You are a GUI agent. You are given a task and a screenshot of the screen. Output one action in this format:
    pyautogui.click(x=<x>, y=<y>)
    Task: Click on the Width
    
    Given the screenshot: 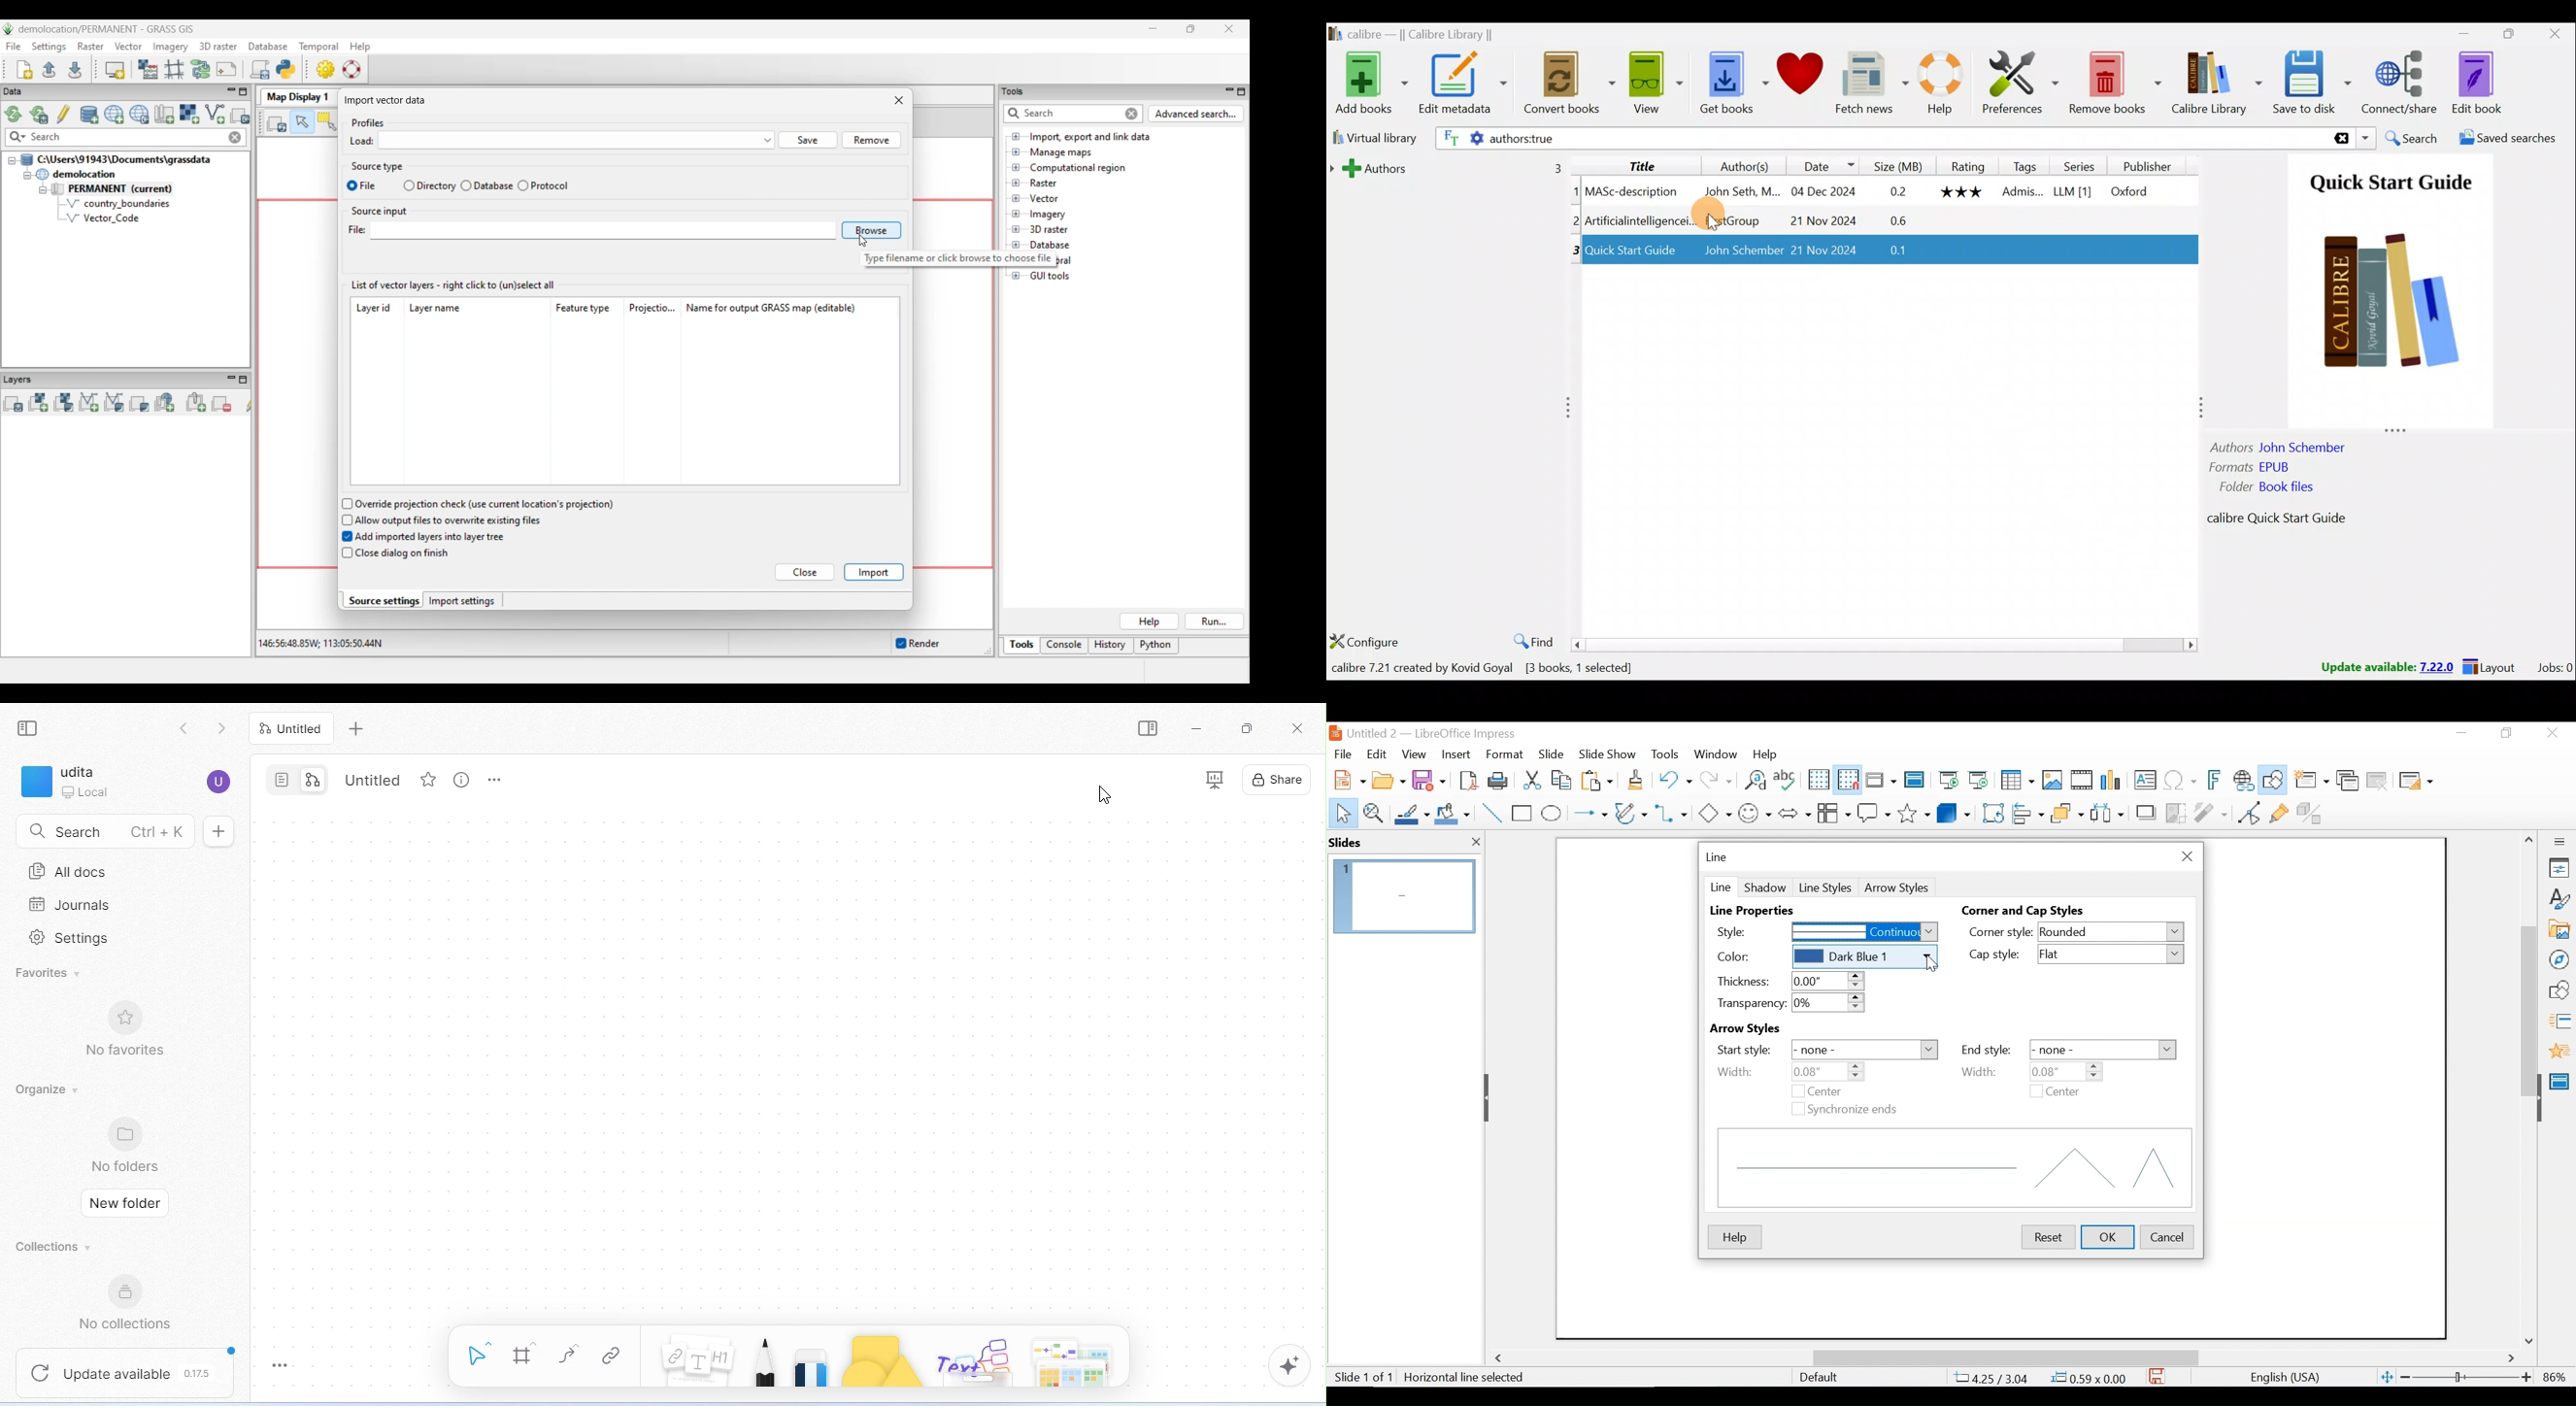 What is the action you would take?
    pyautogui.click(x=1988, y=1071)
    